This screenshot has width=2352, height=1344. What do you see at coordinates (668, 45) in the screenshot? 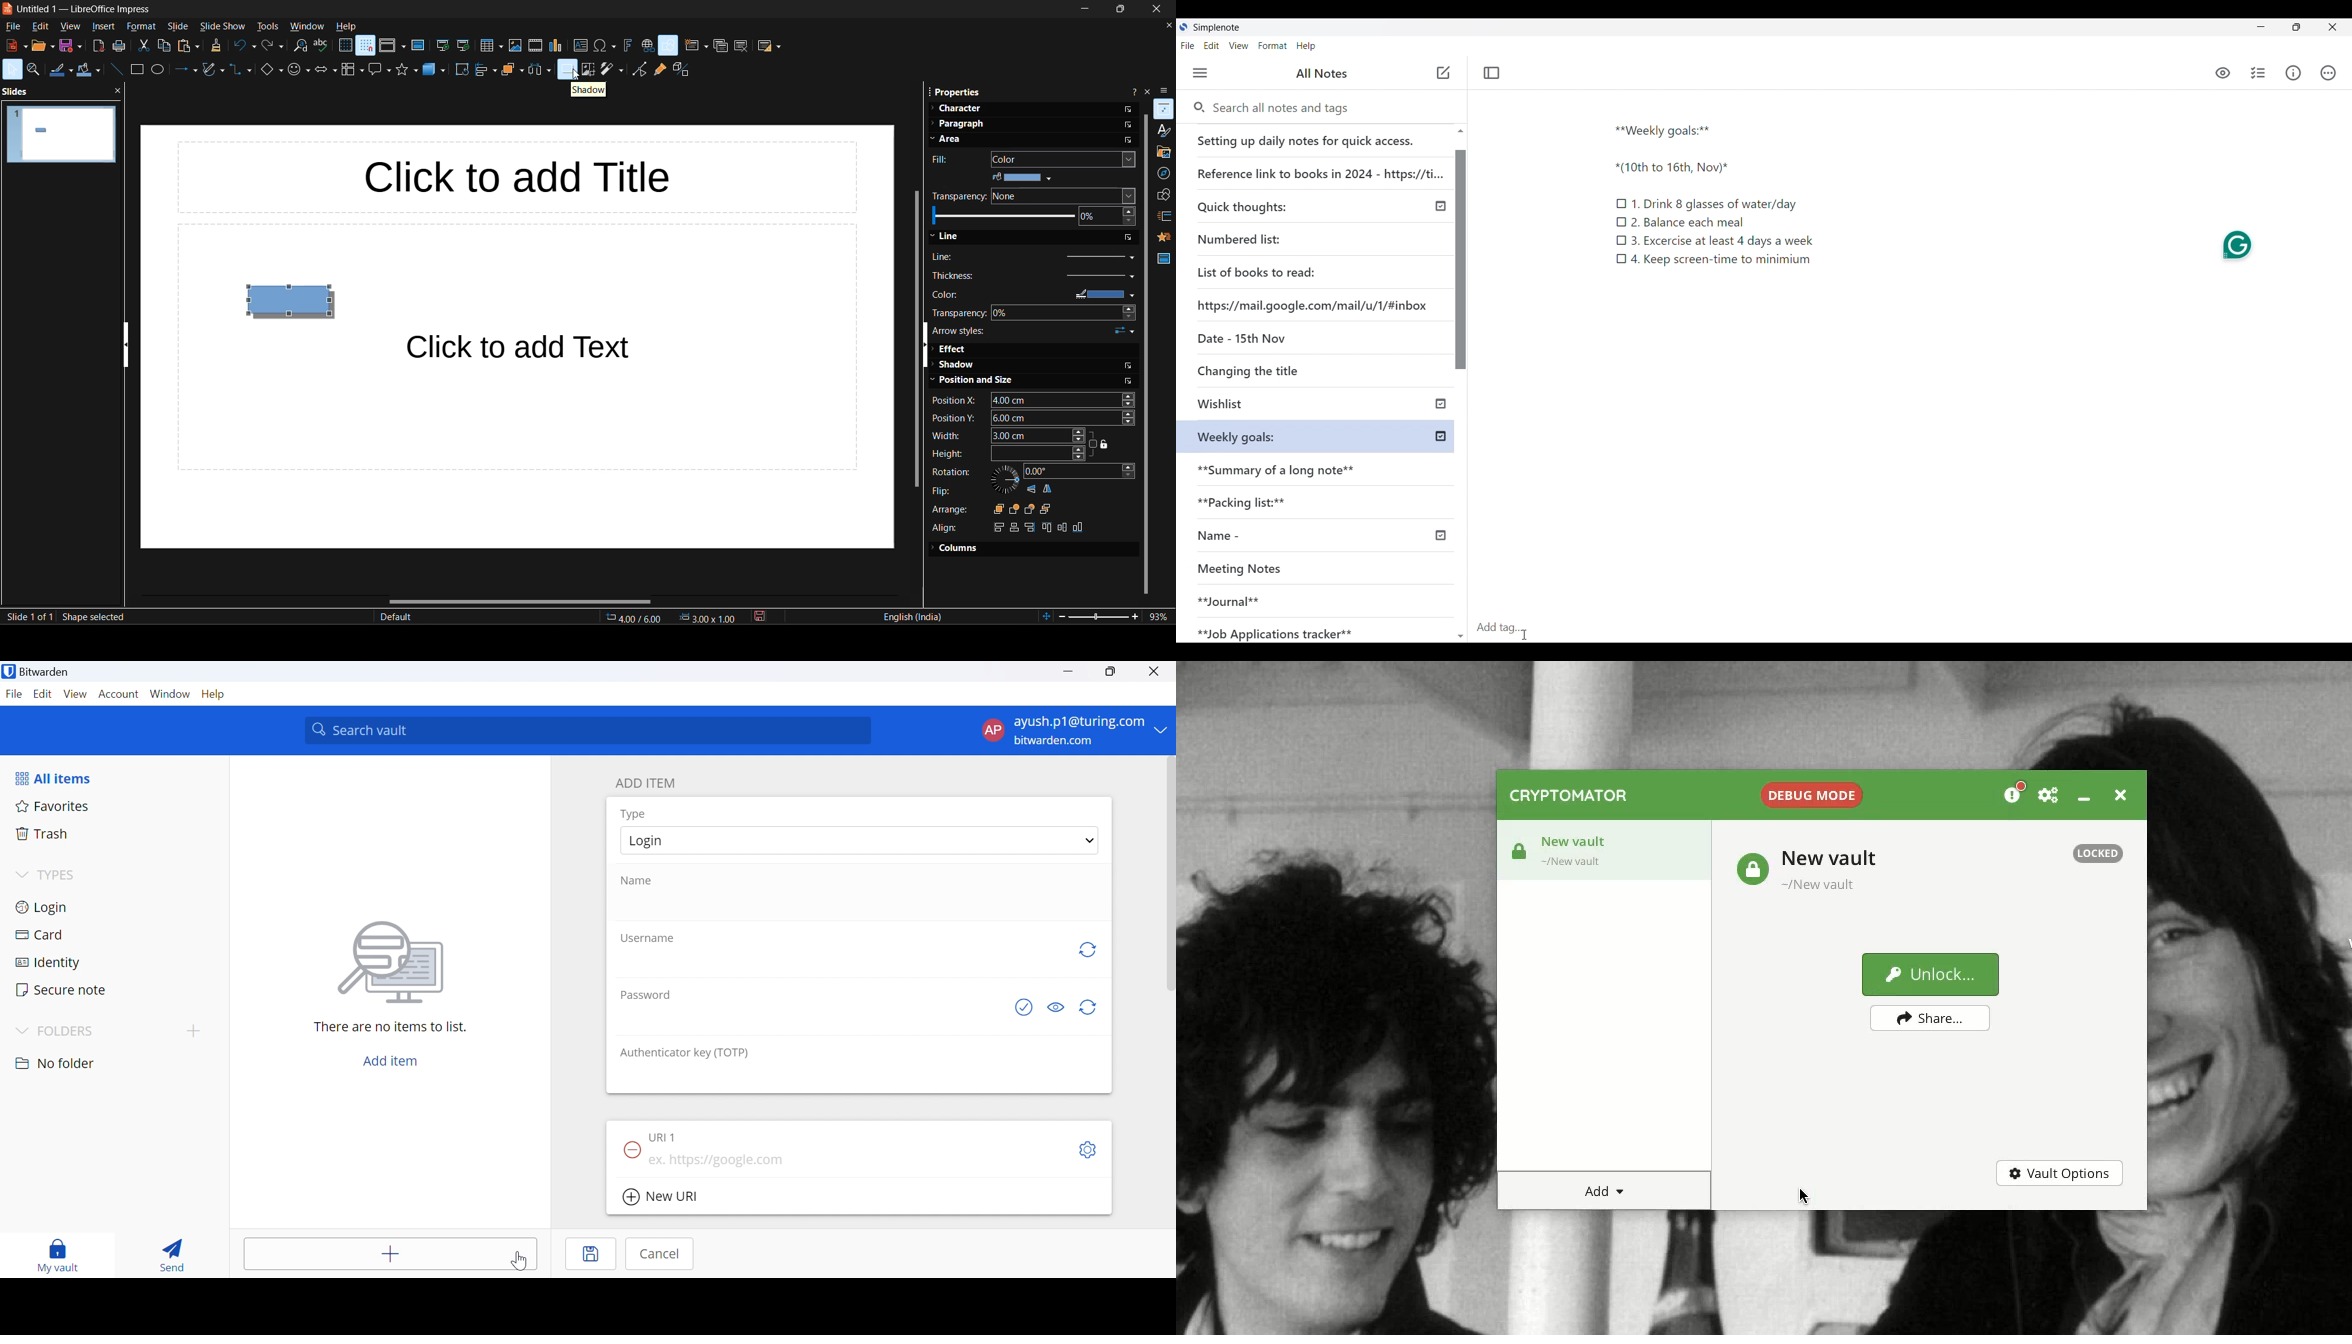
I see `show draw functions` at bounding box center [668, 45].